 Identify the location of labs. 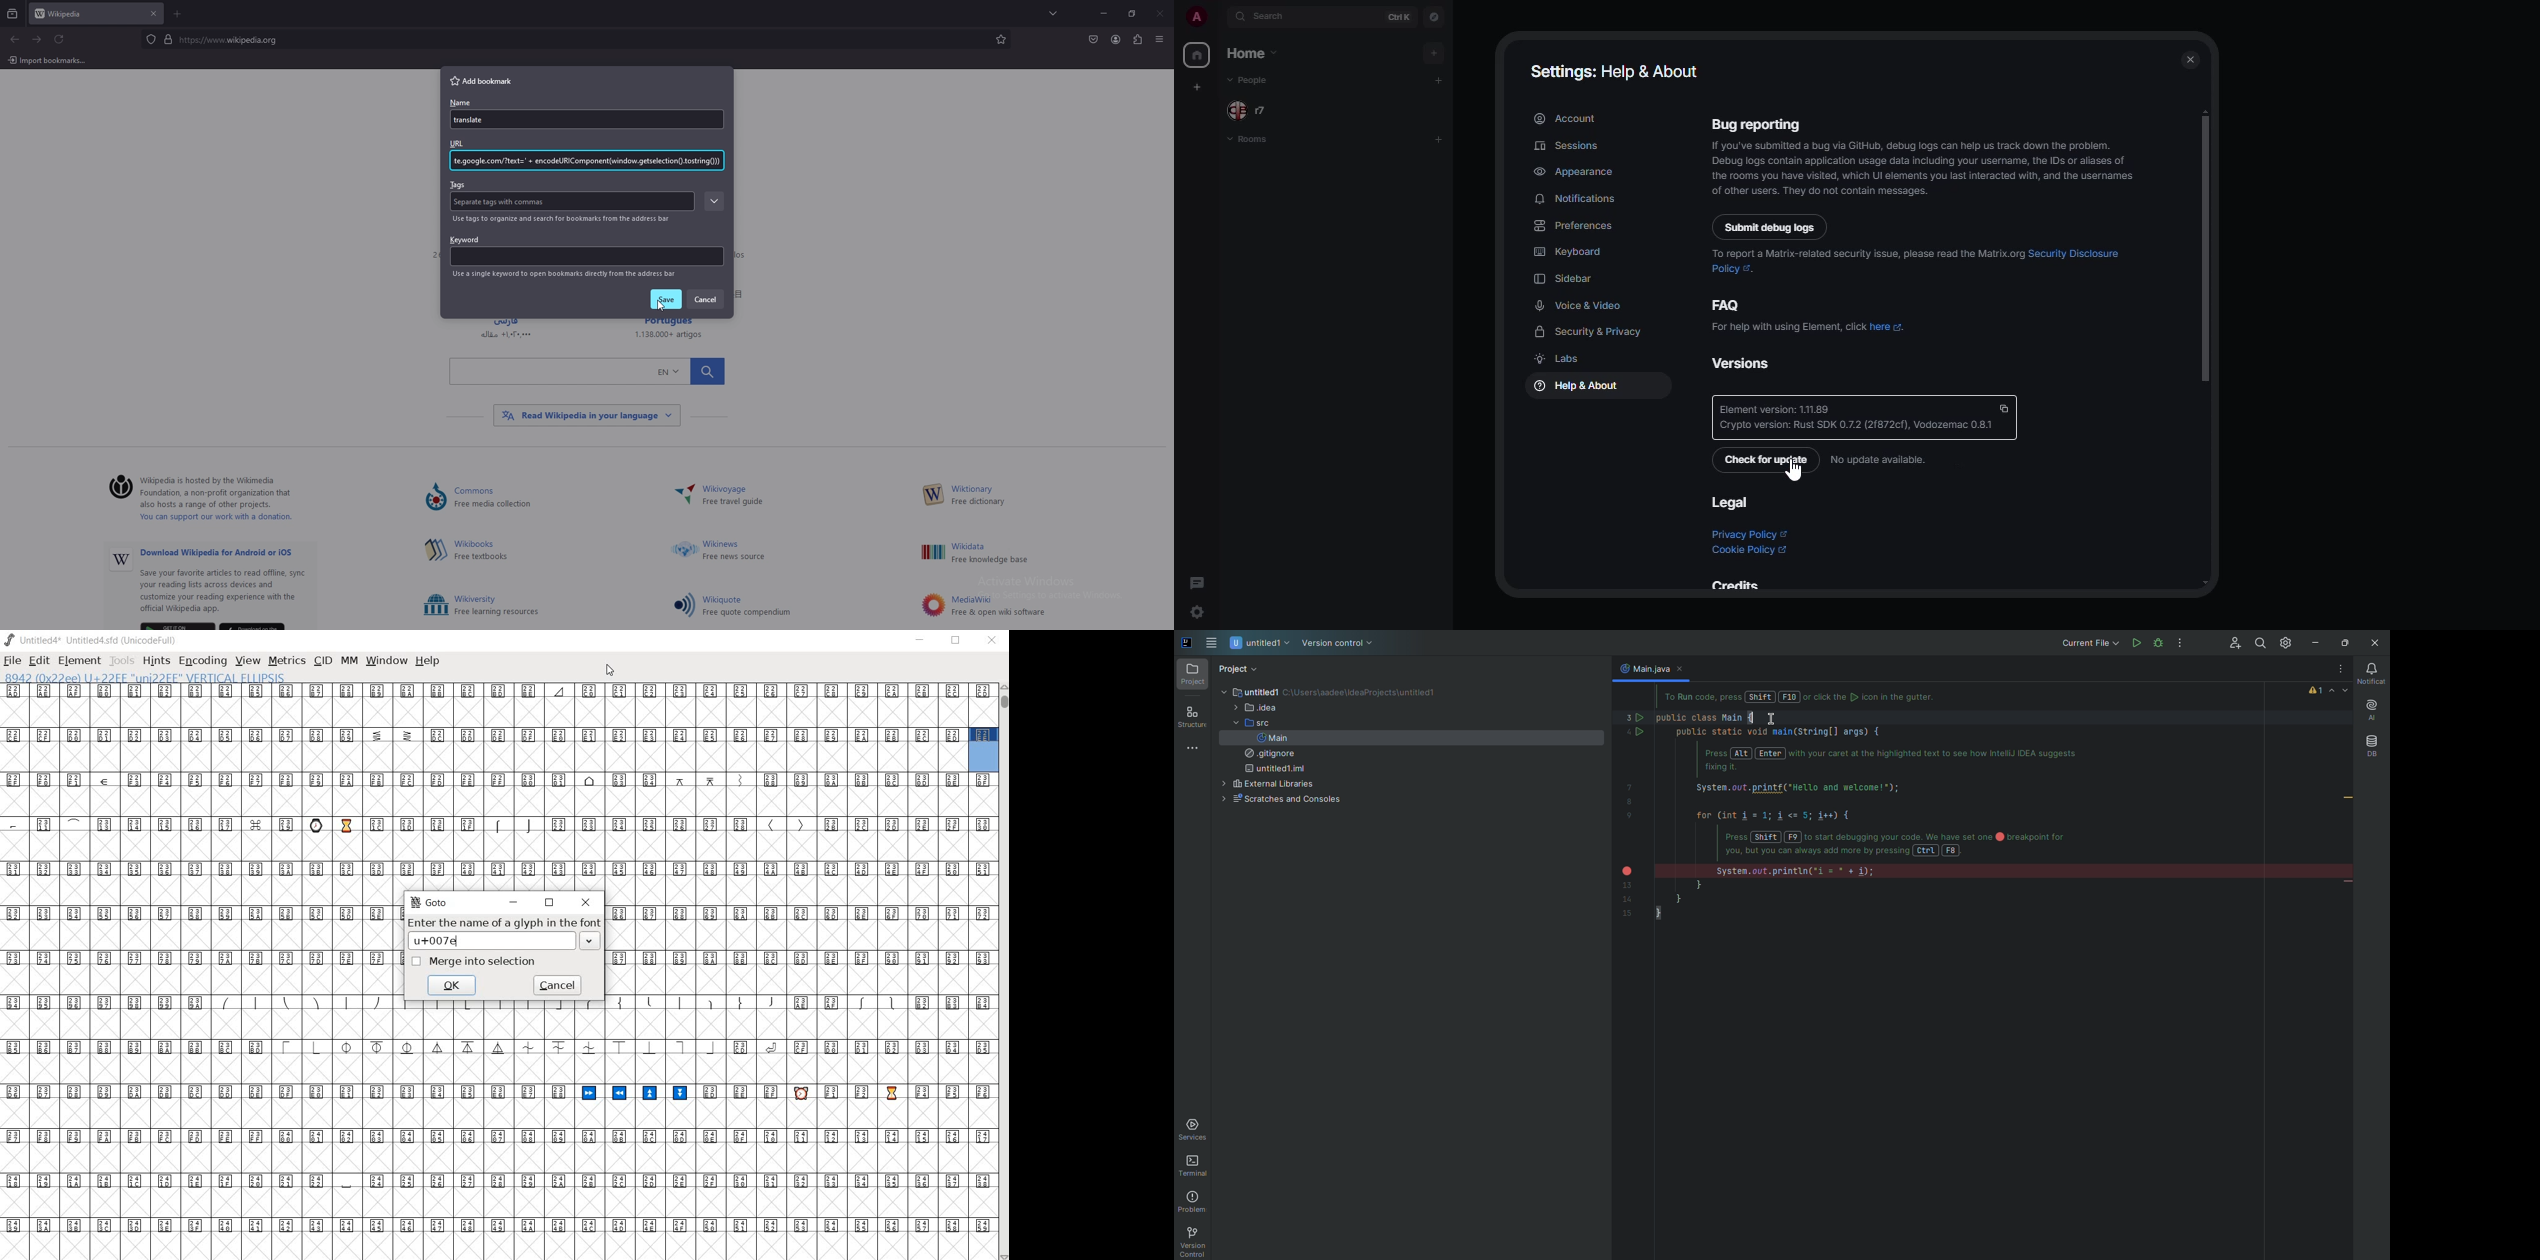
(1564, 358).